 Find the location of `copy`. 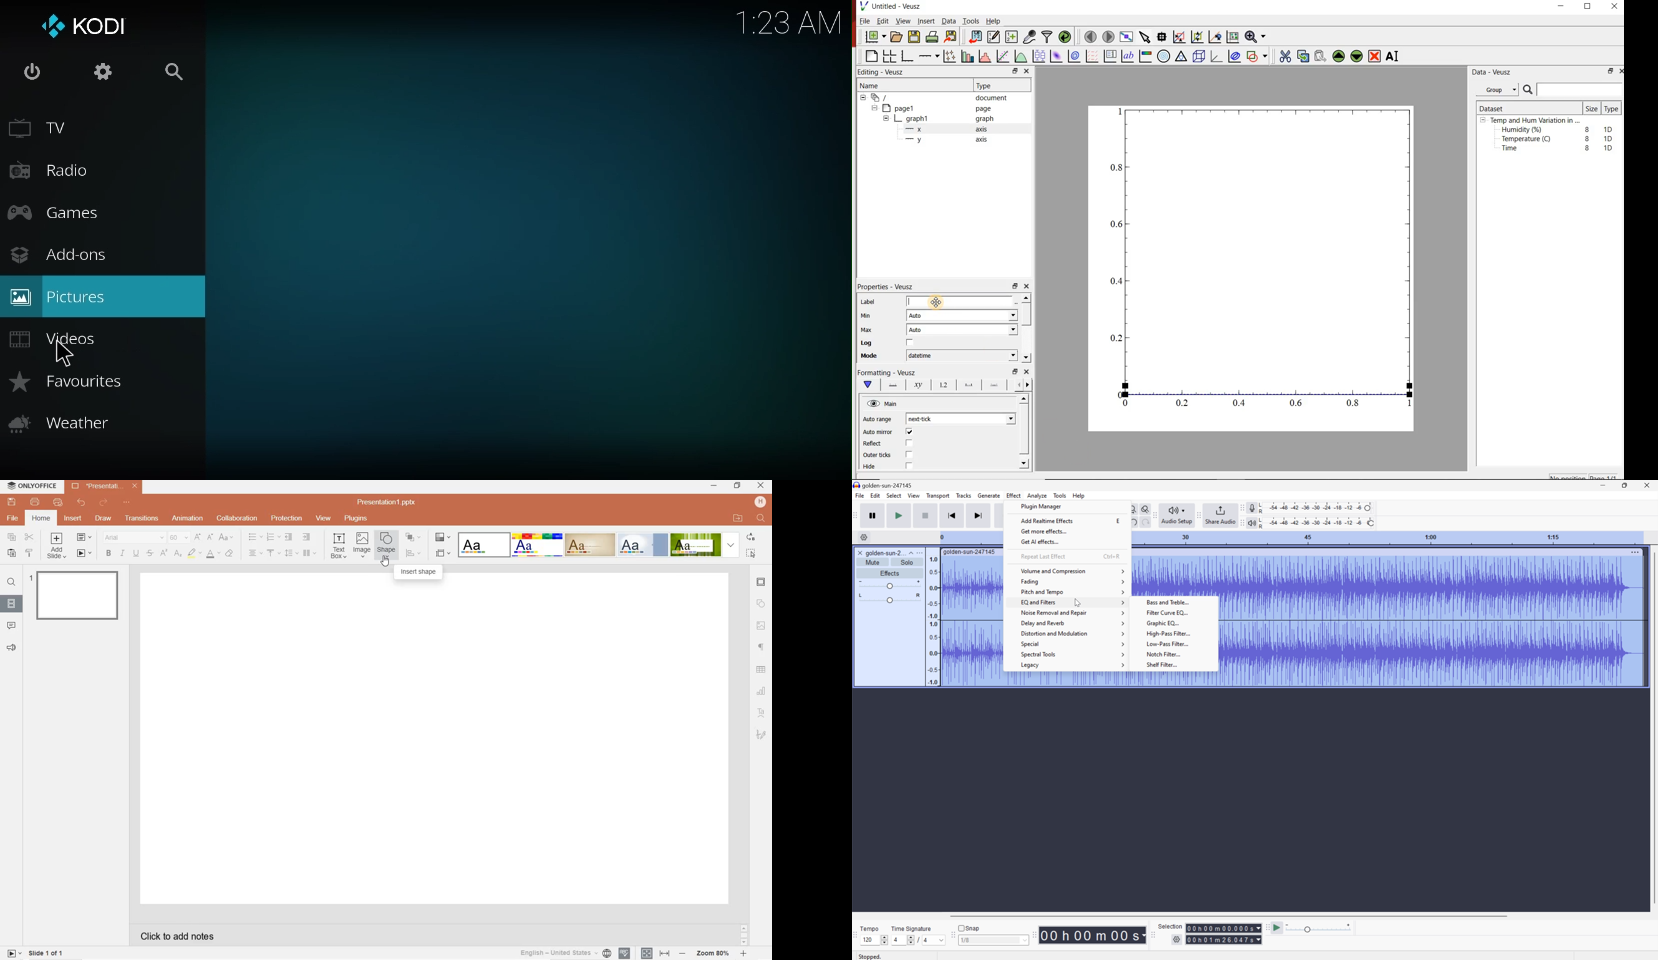

copy is located at coordinates (12, 537).